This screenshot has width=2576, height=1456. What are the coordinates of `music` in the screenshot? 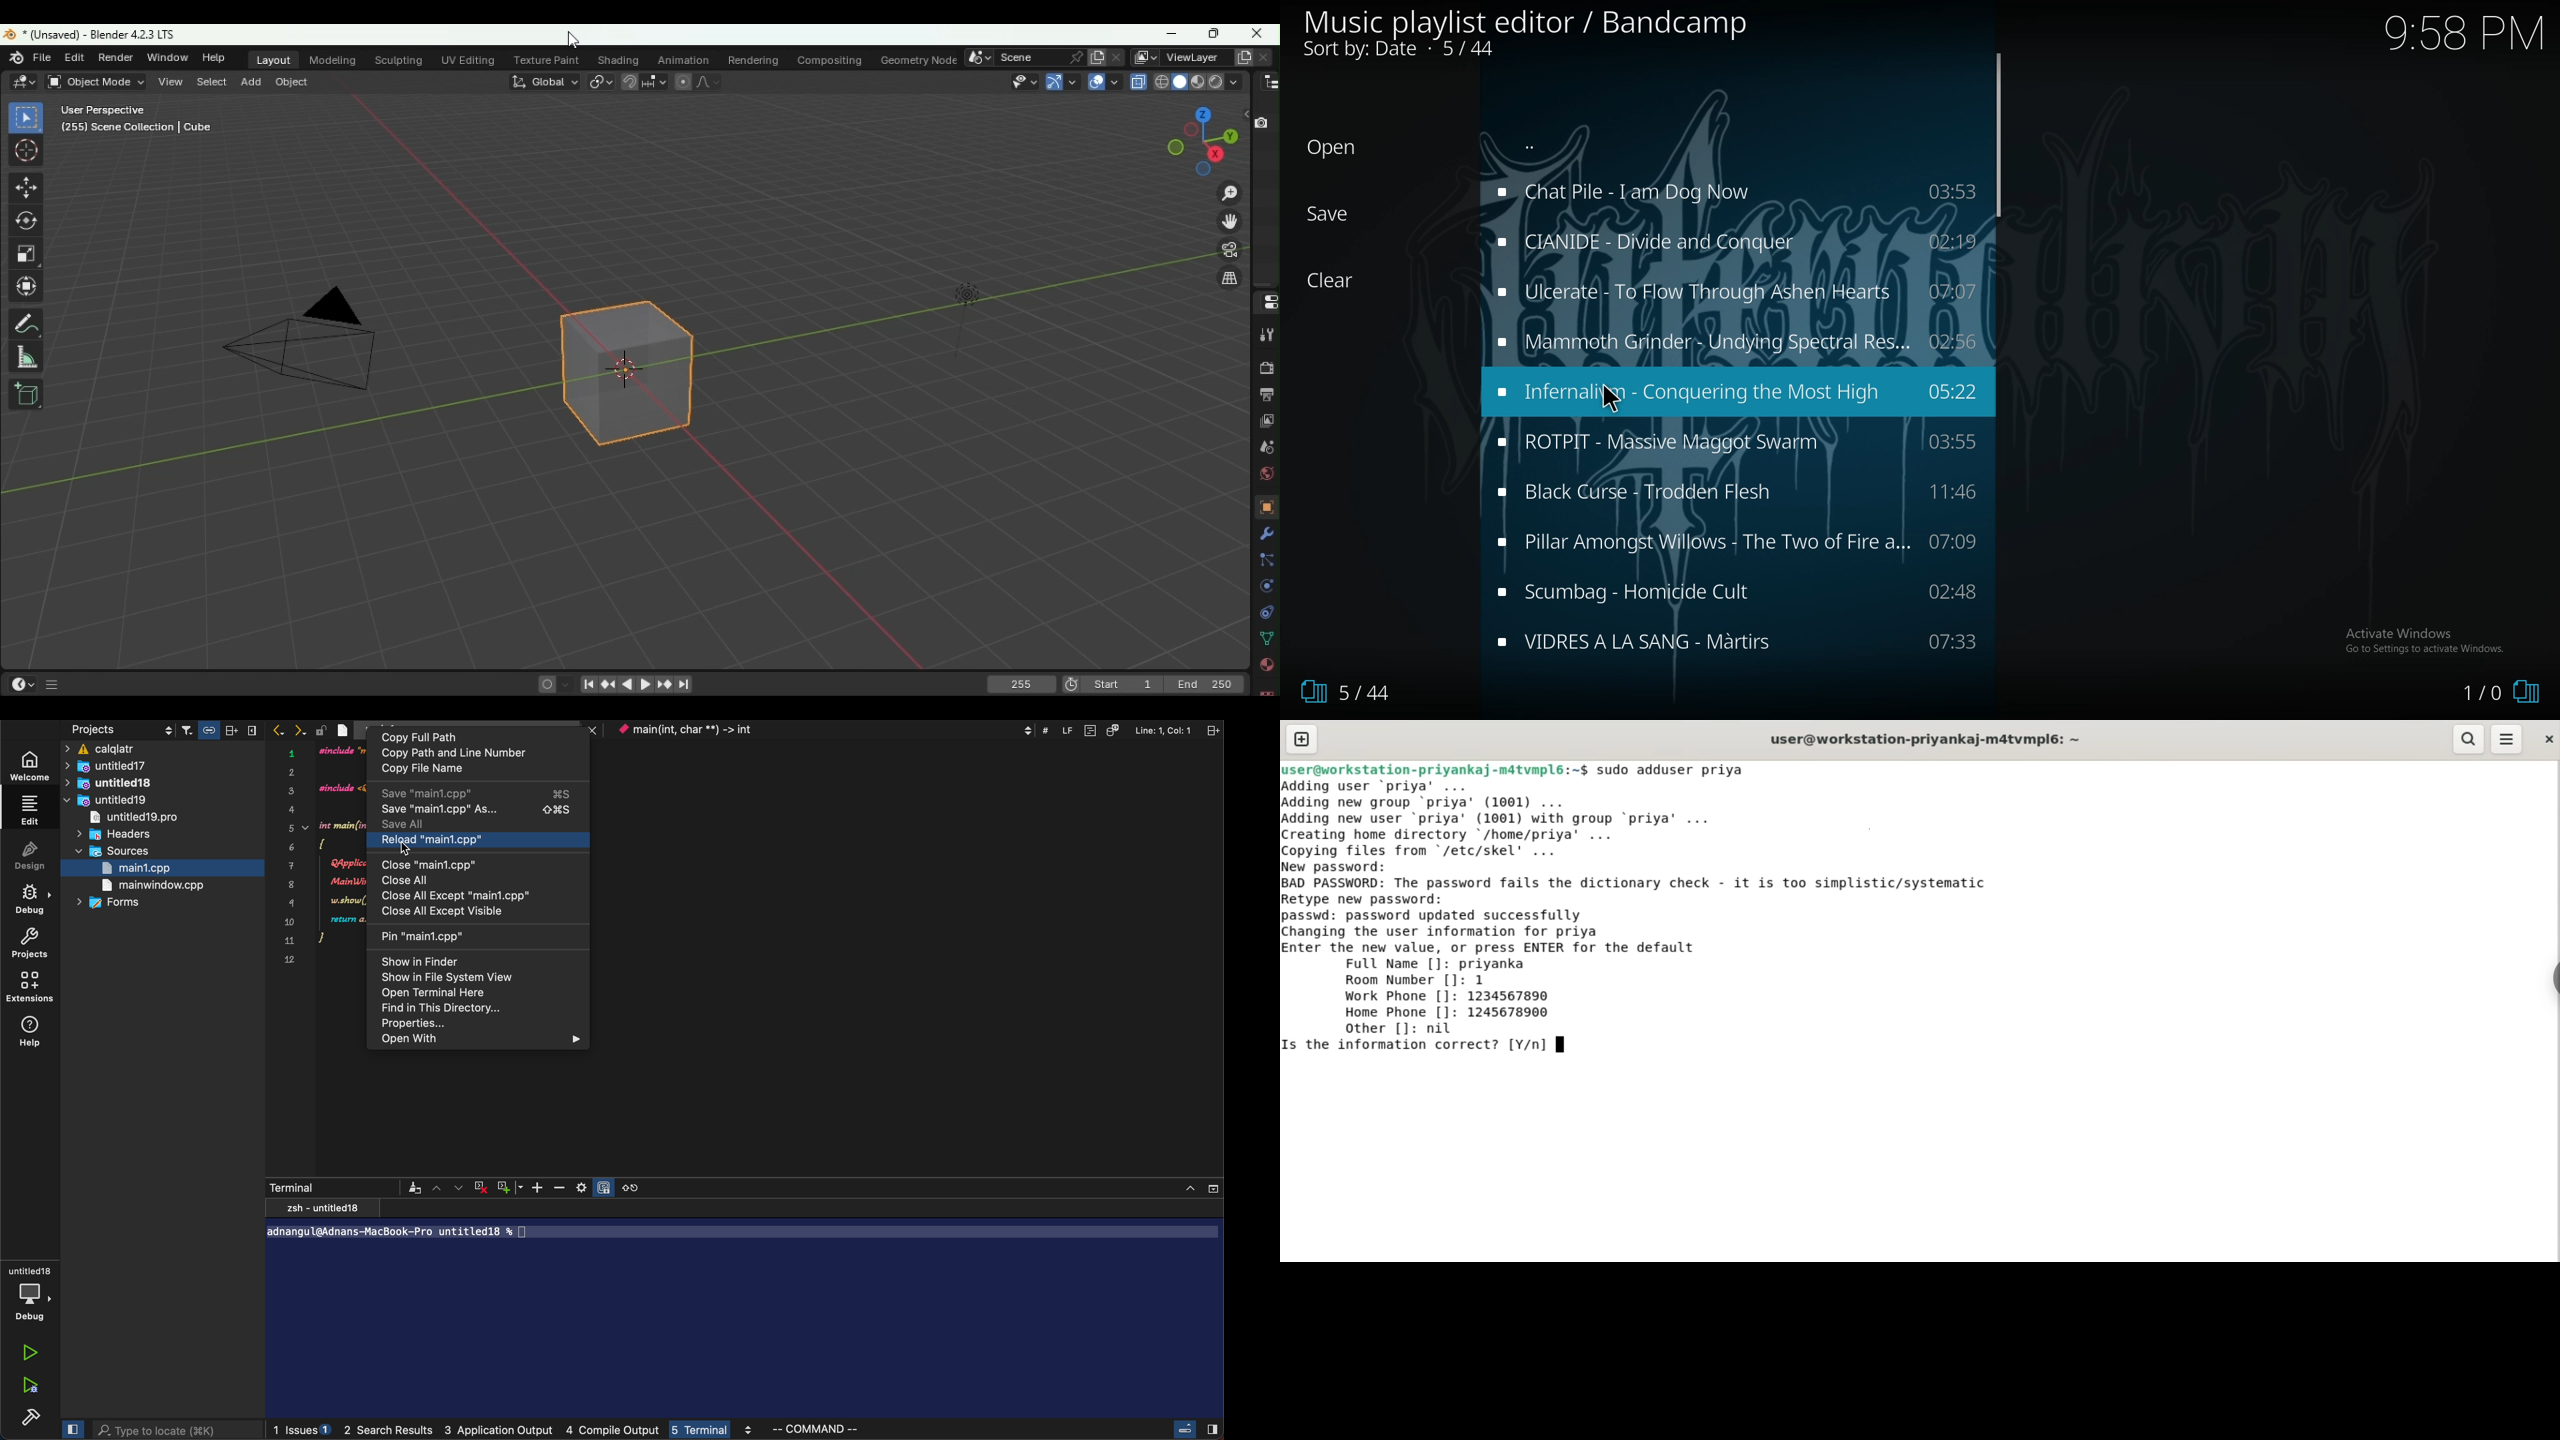 It's located at (1734, 242).